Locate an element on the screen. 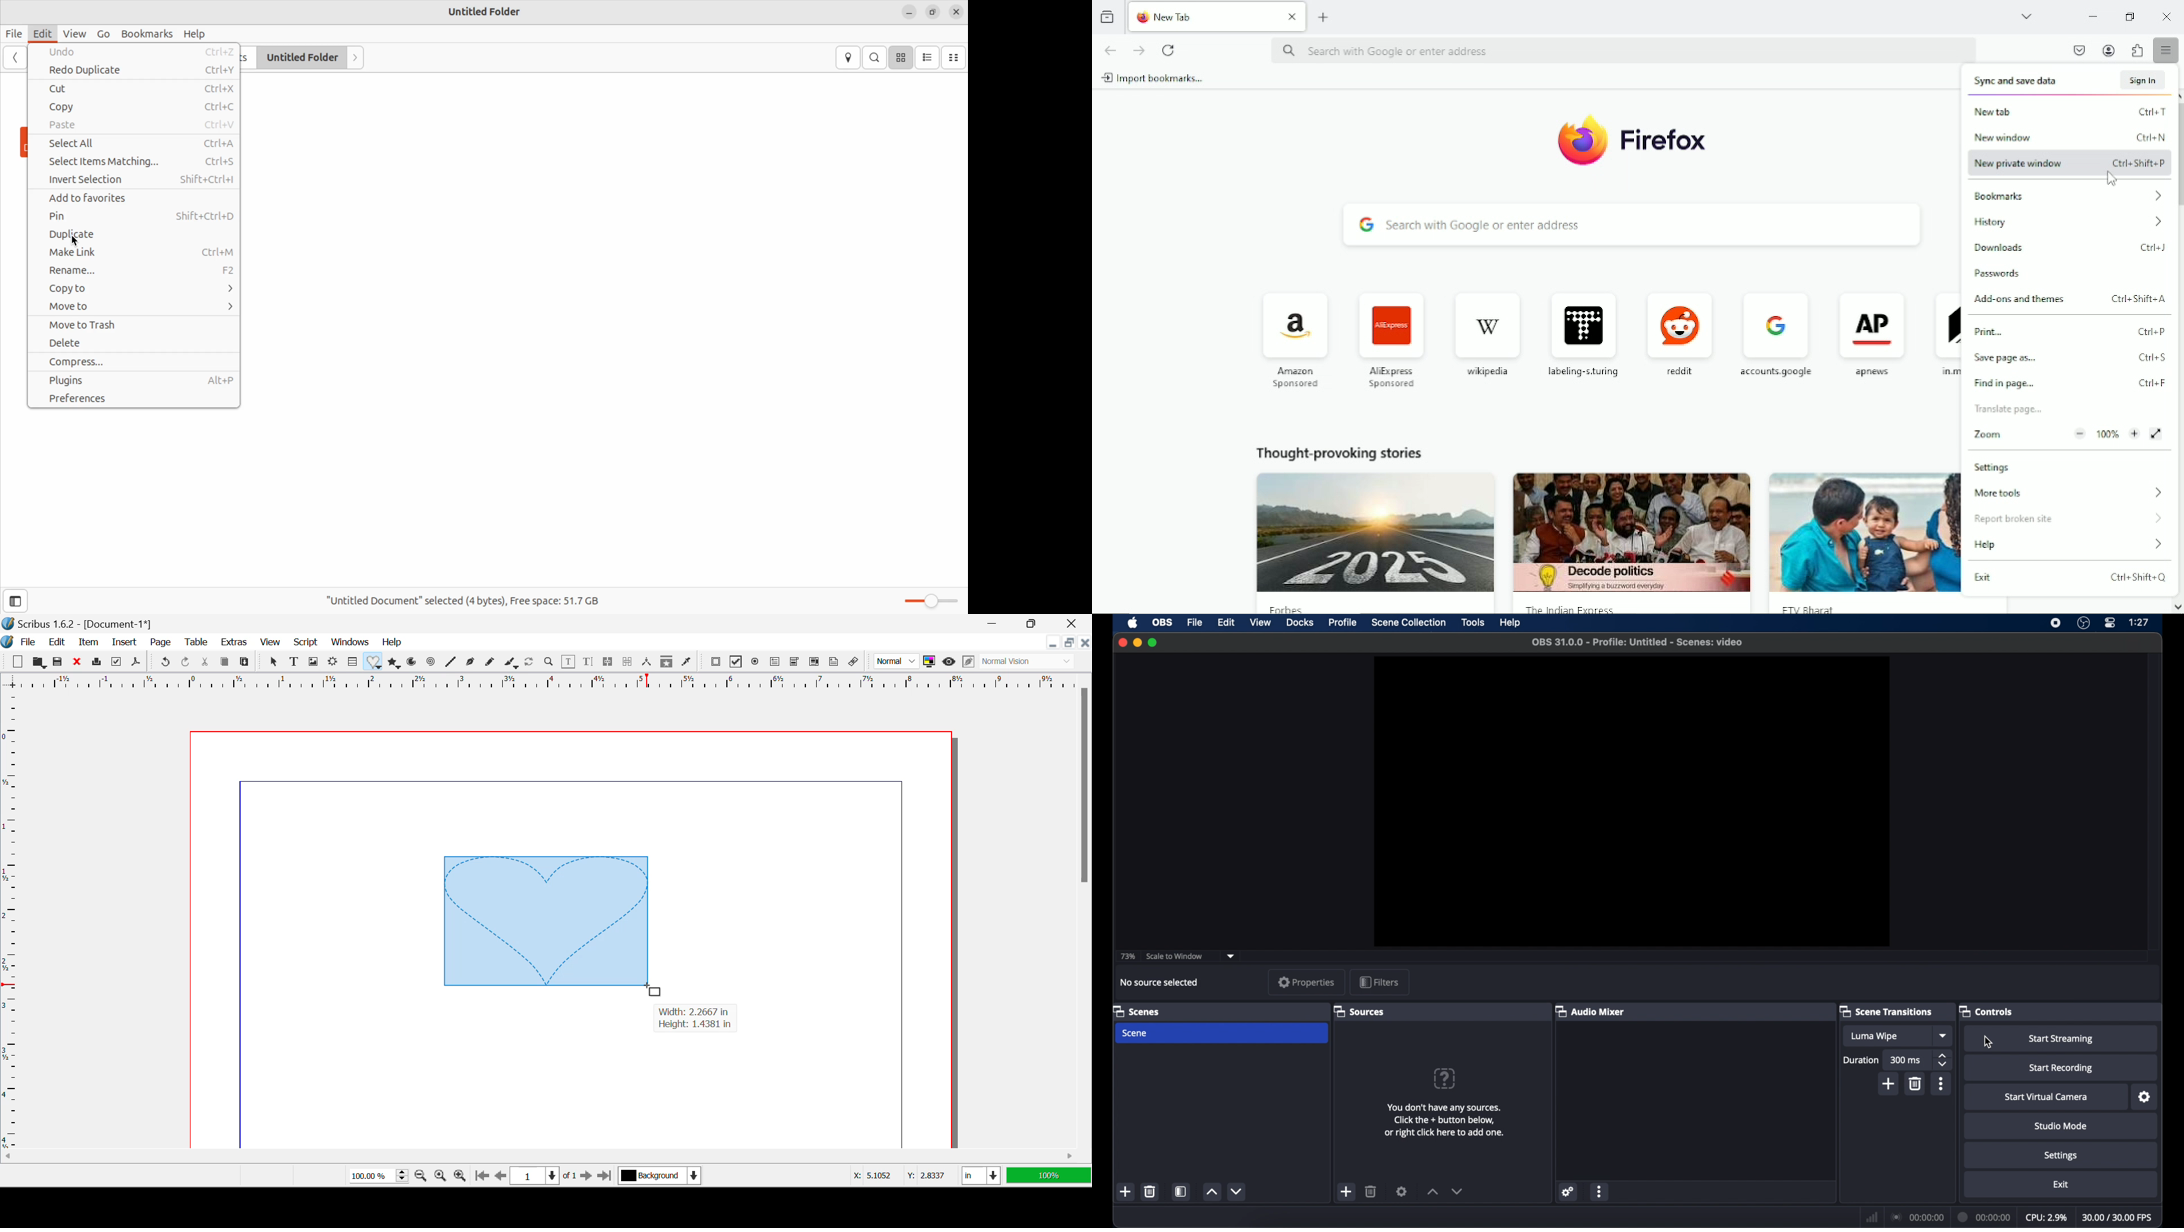 Image resolution: width=2184 pixels, height=1232 pixels. screen recorder is located at coordinates (2055, 624).